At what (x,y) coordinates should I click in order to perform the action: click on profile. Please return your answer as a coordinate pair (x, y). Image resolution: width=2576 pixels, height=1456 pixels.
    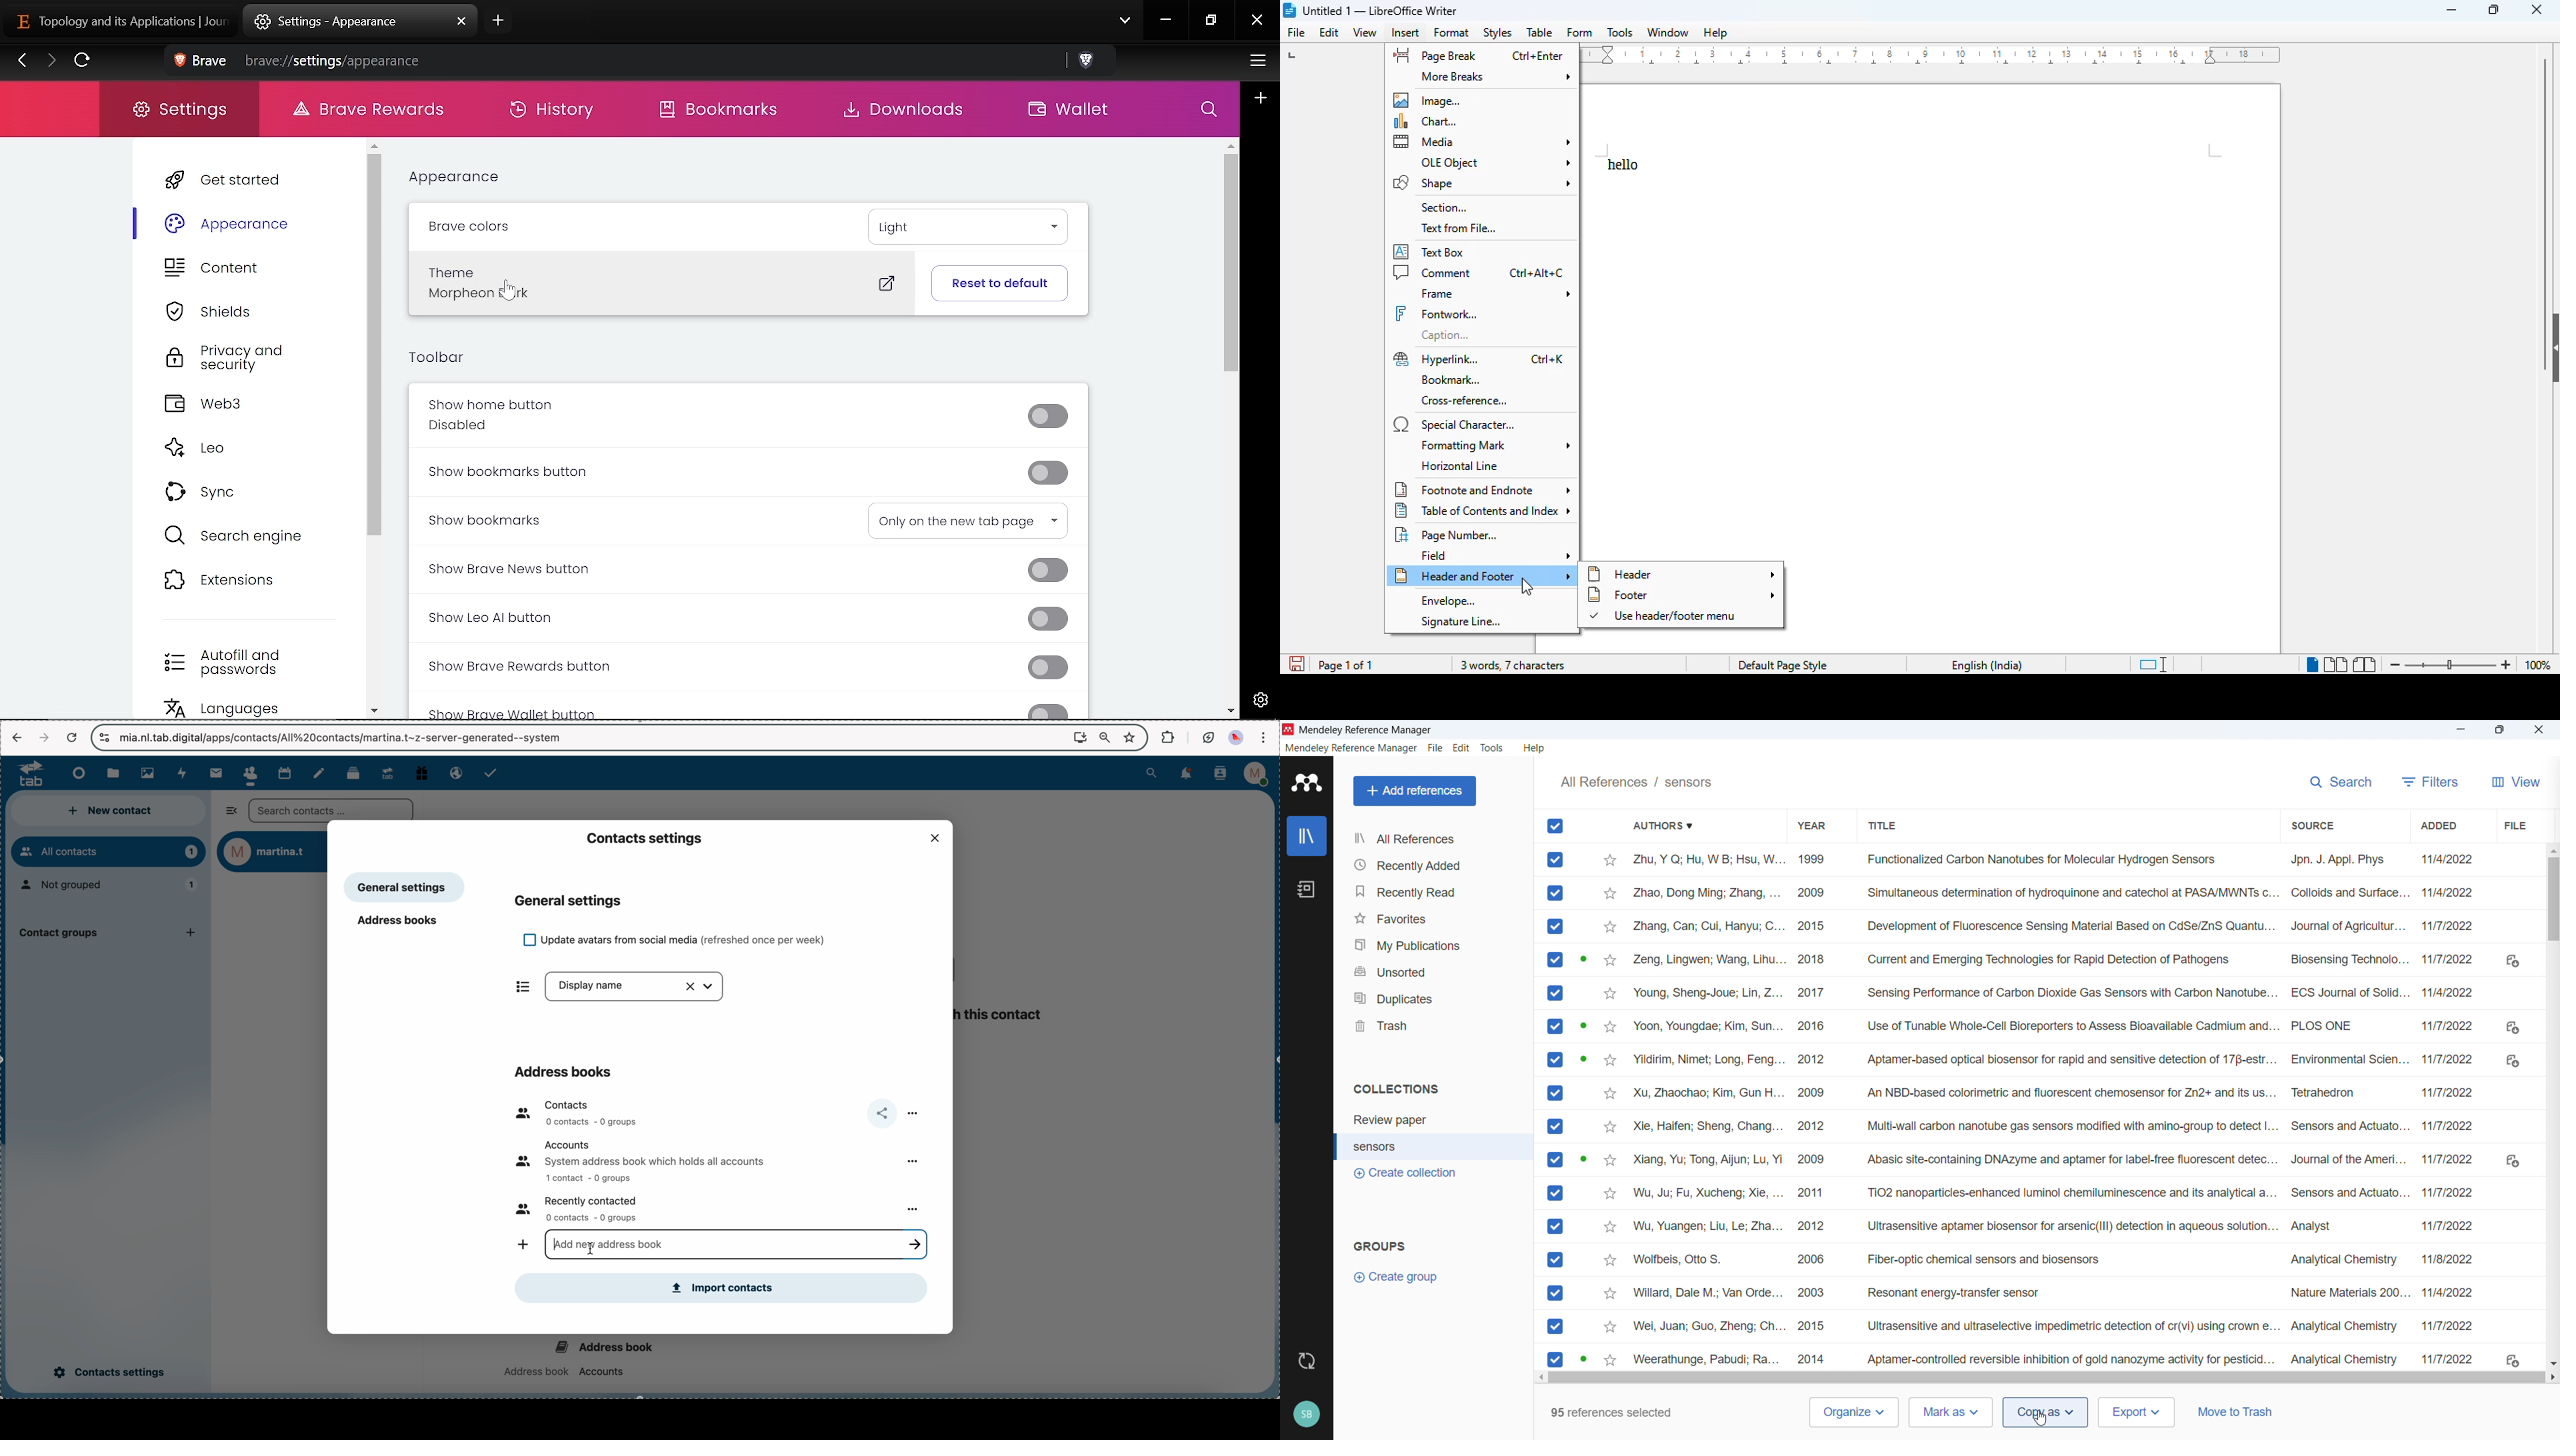
    Looking at the image, I should click on (1307, 1415).